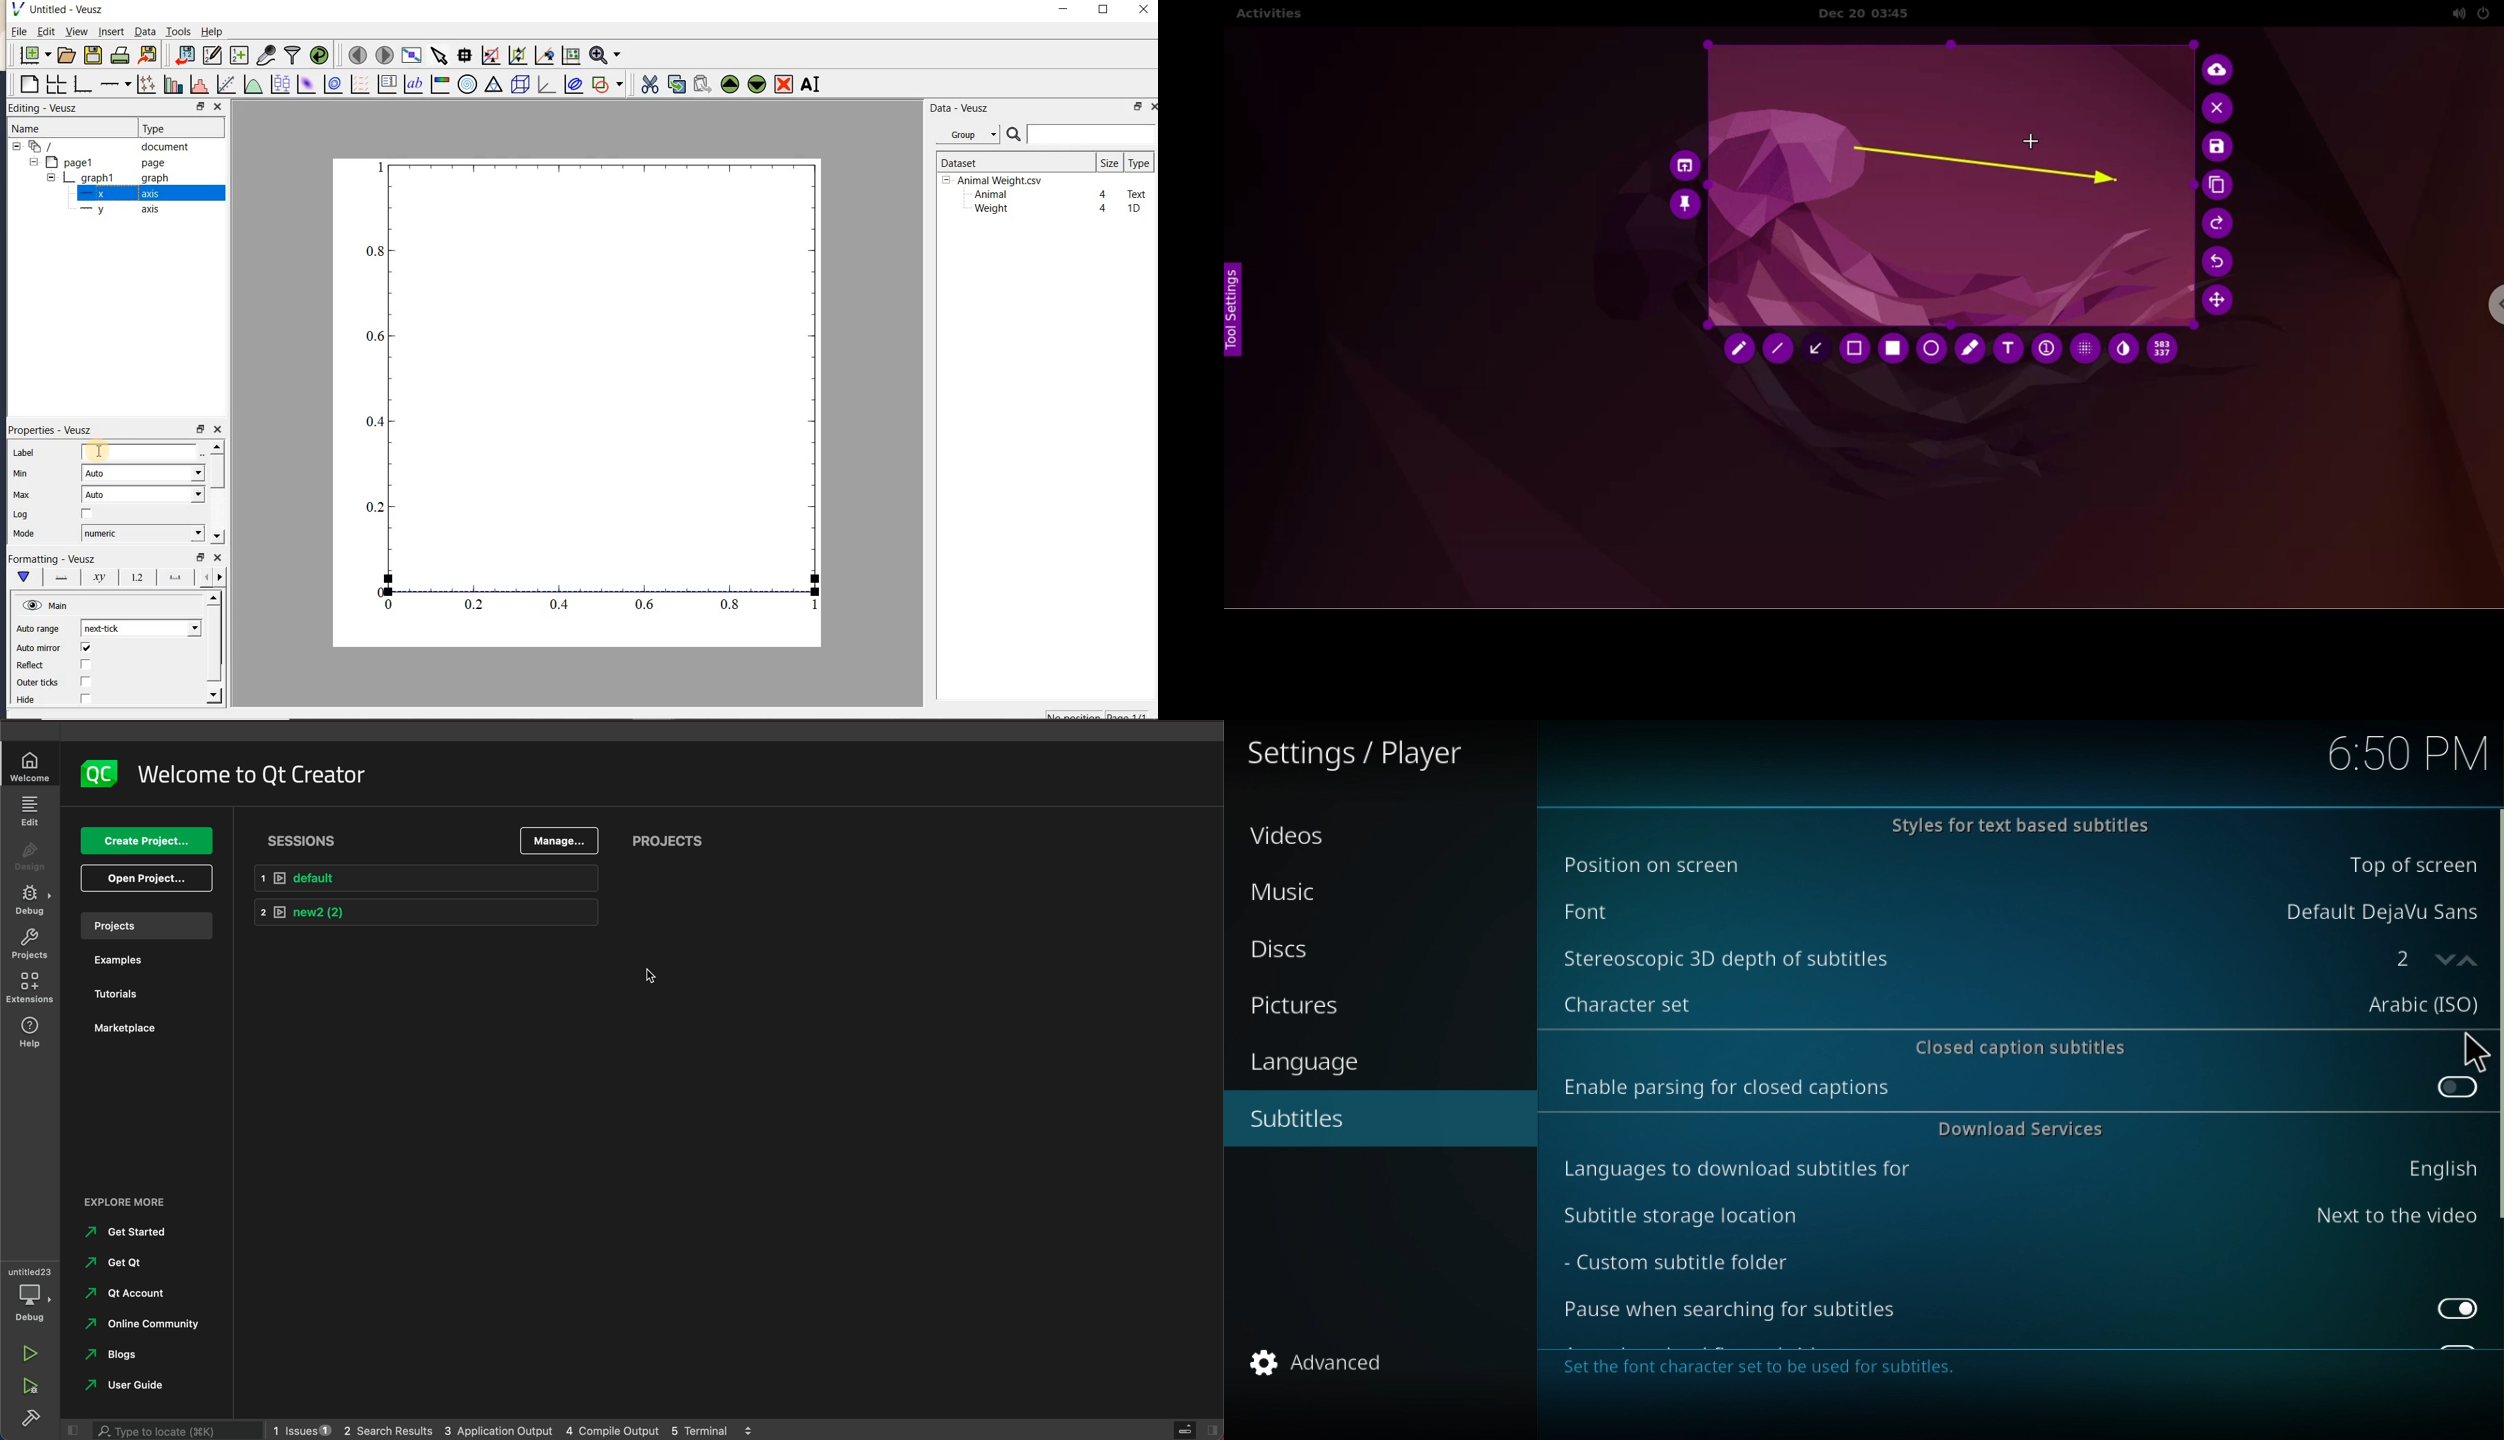 This screenshot has height=1456, width=2520. I want to click on Advanced, so click(1326, 1364).